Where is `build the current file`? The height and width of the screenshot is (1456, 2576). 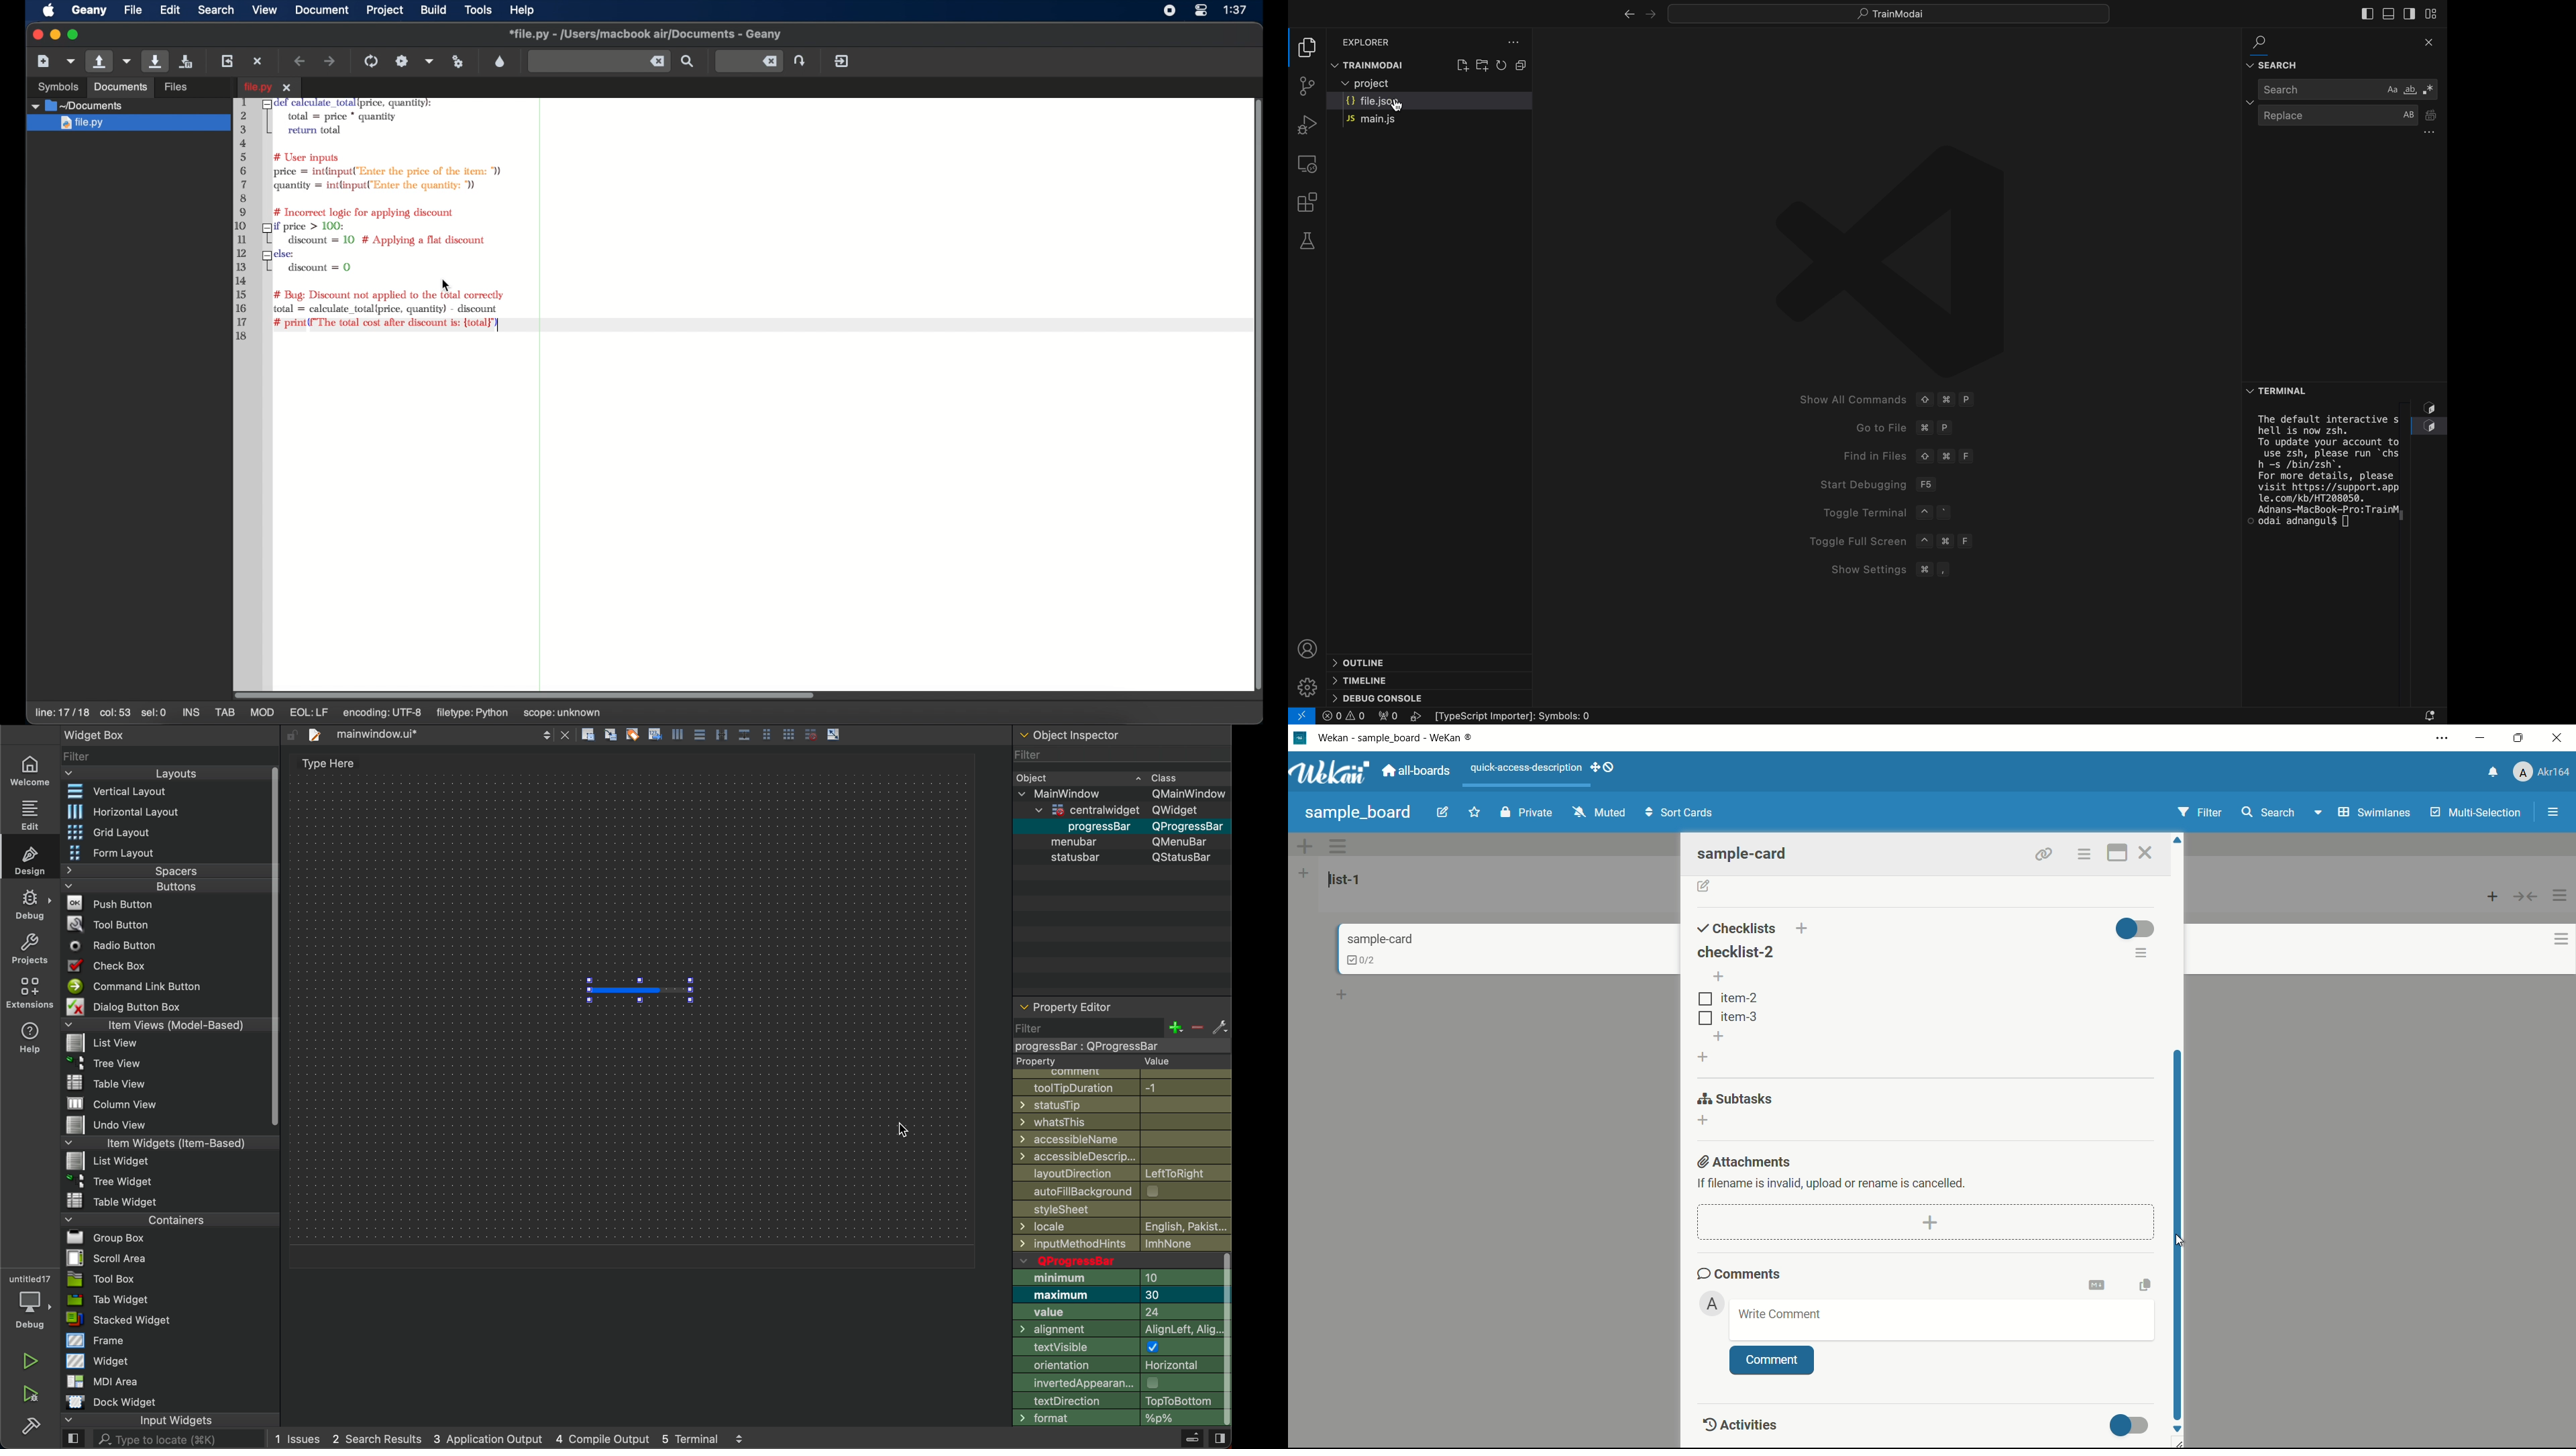 build the current file is located at coordinates (402, 60).